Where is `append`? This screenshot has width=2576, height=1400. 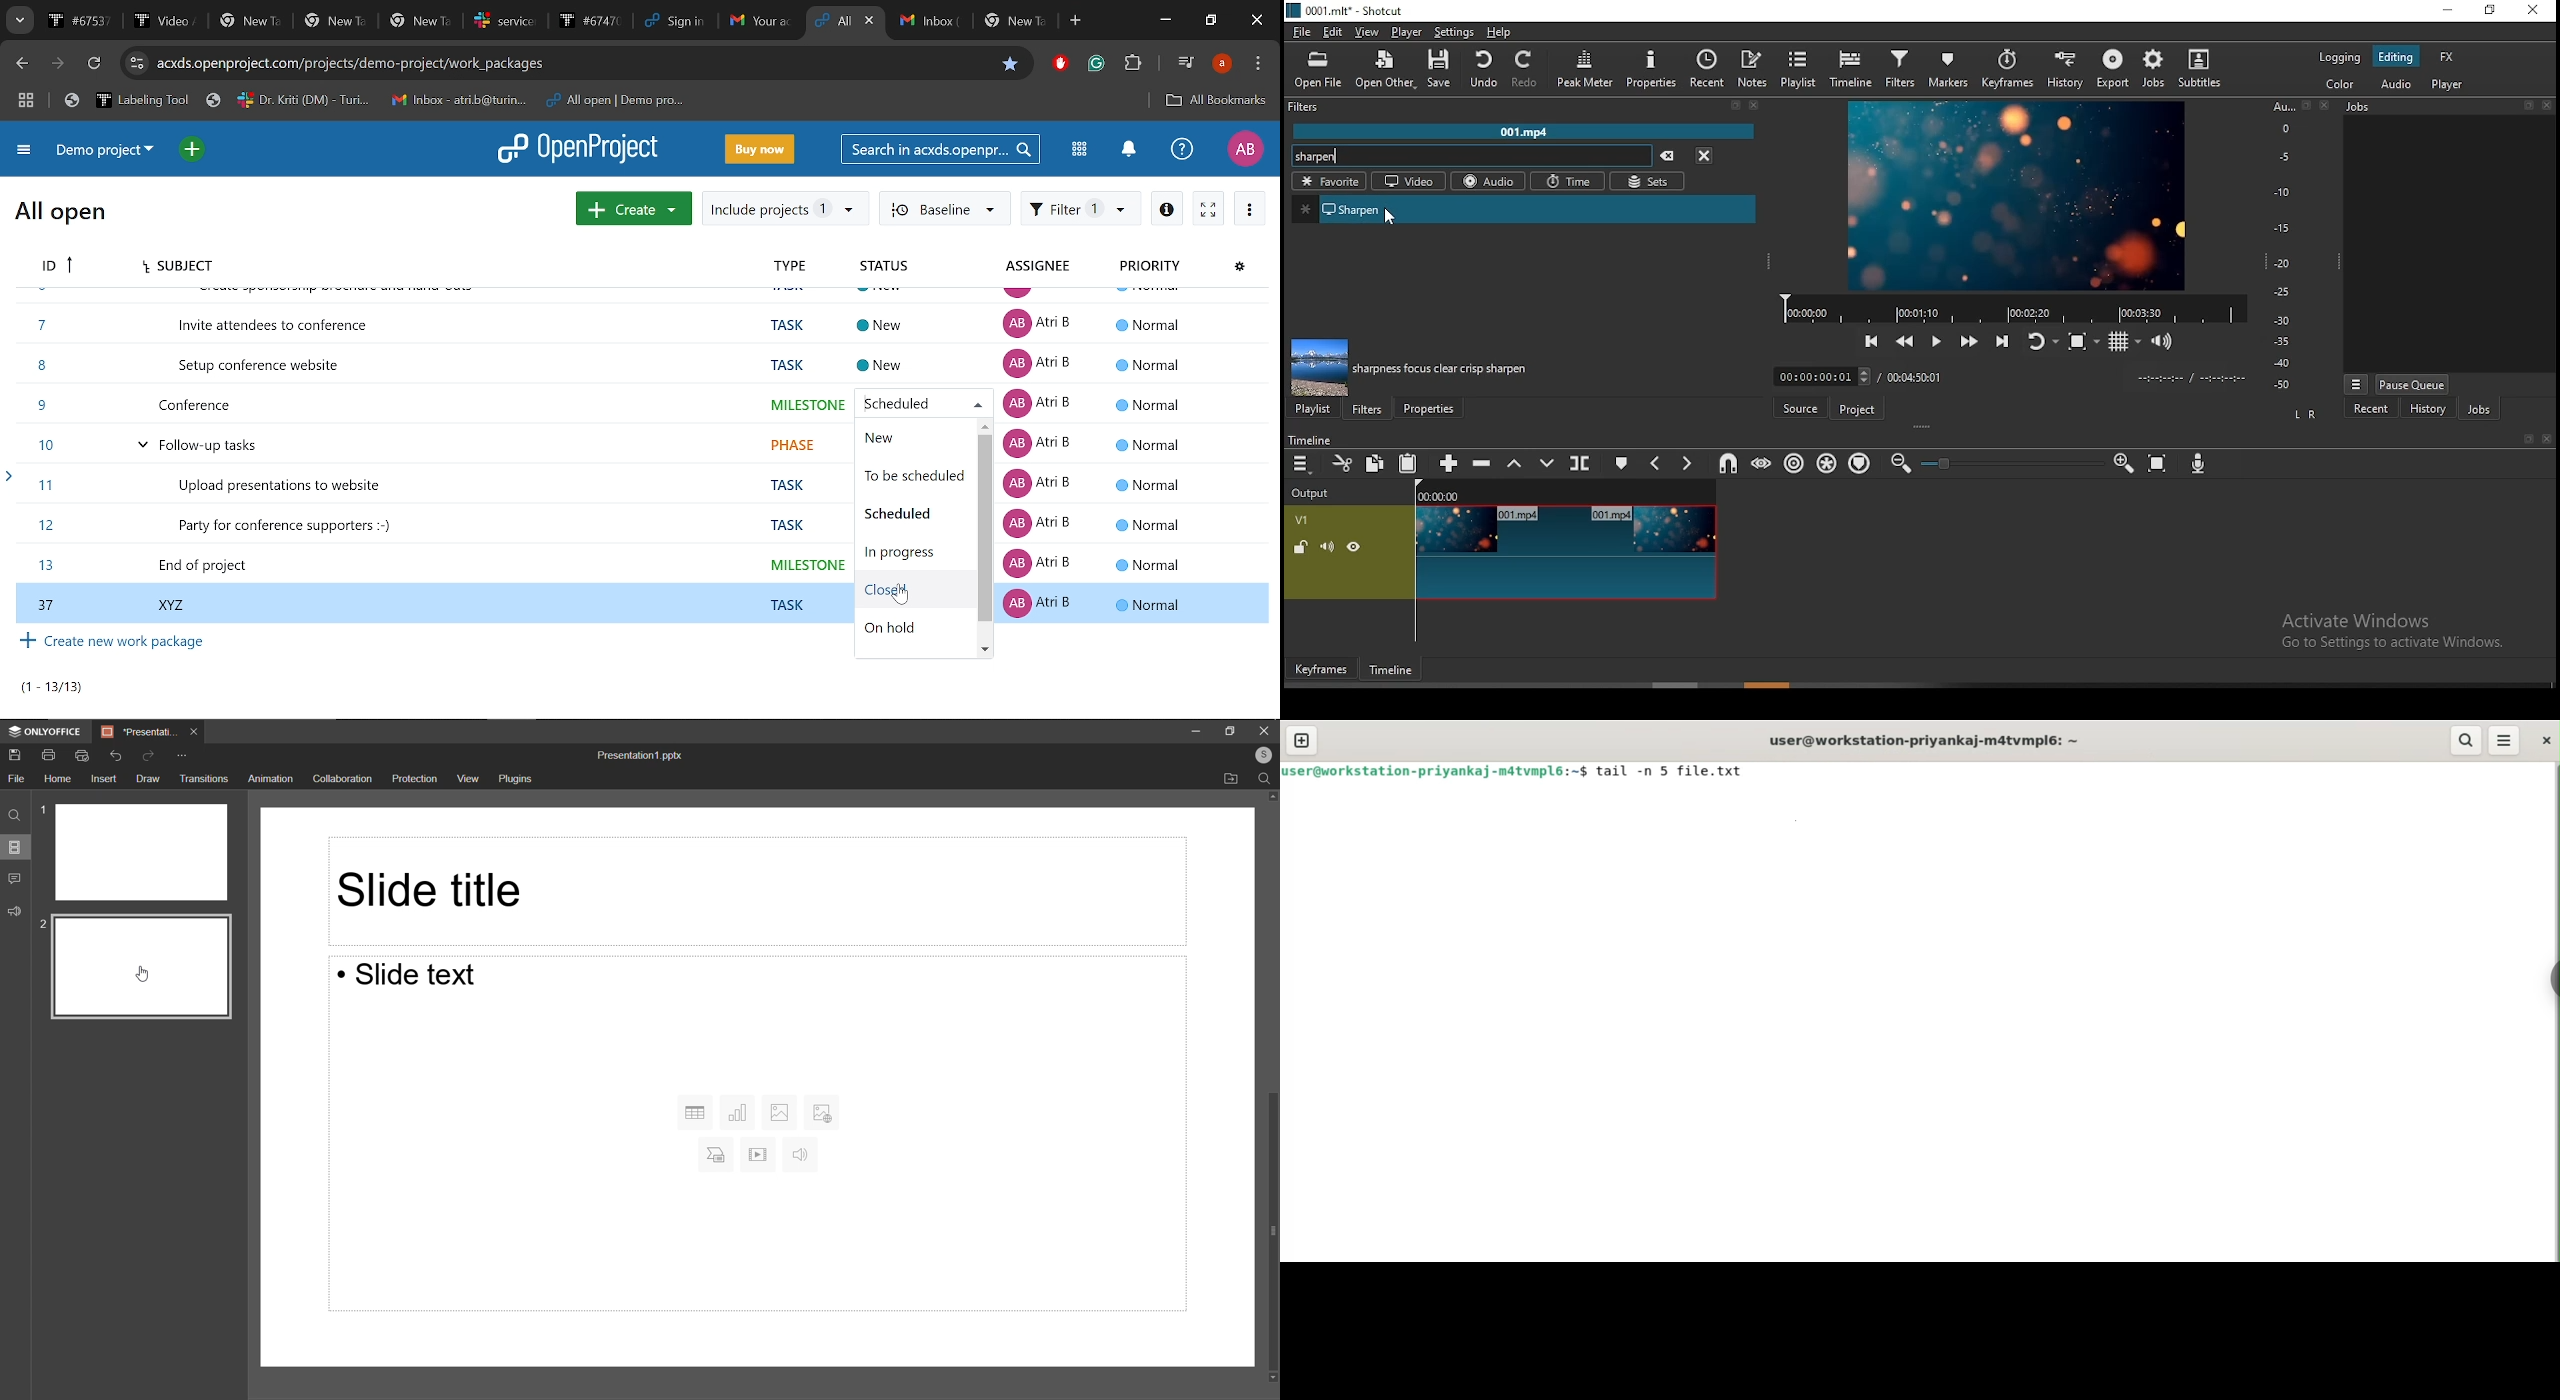 append is located at coordinates (1442, 464).